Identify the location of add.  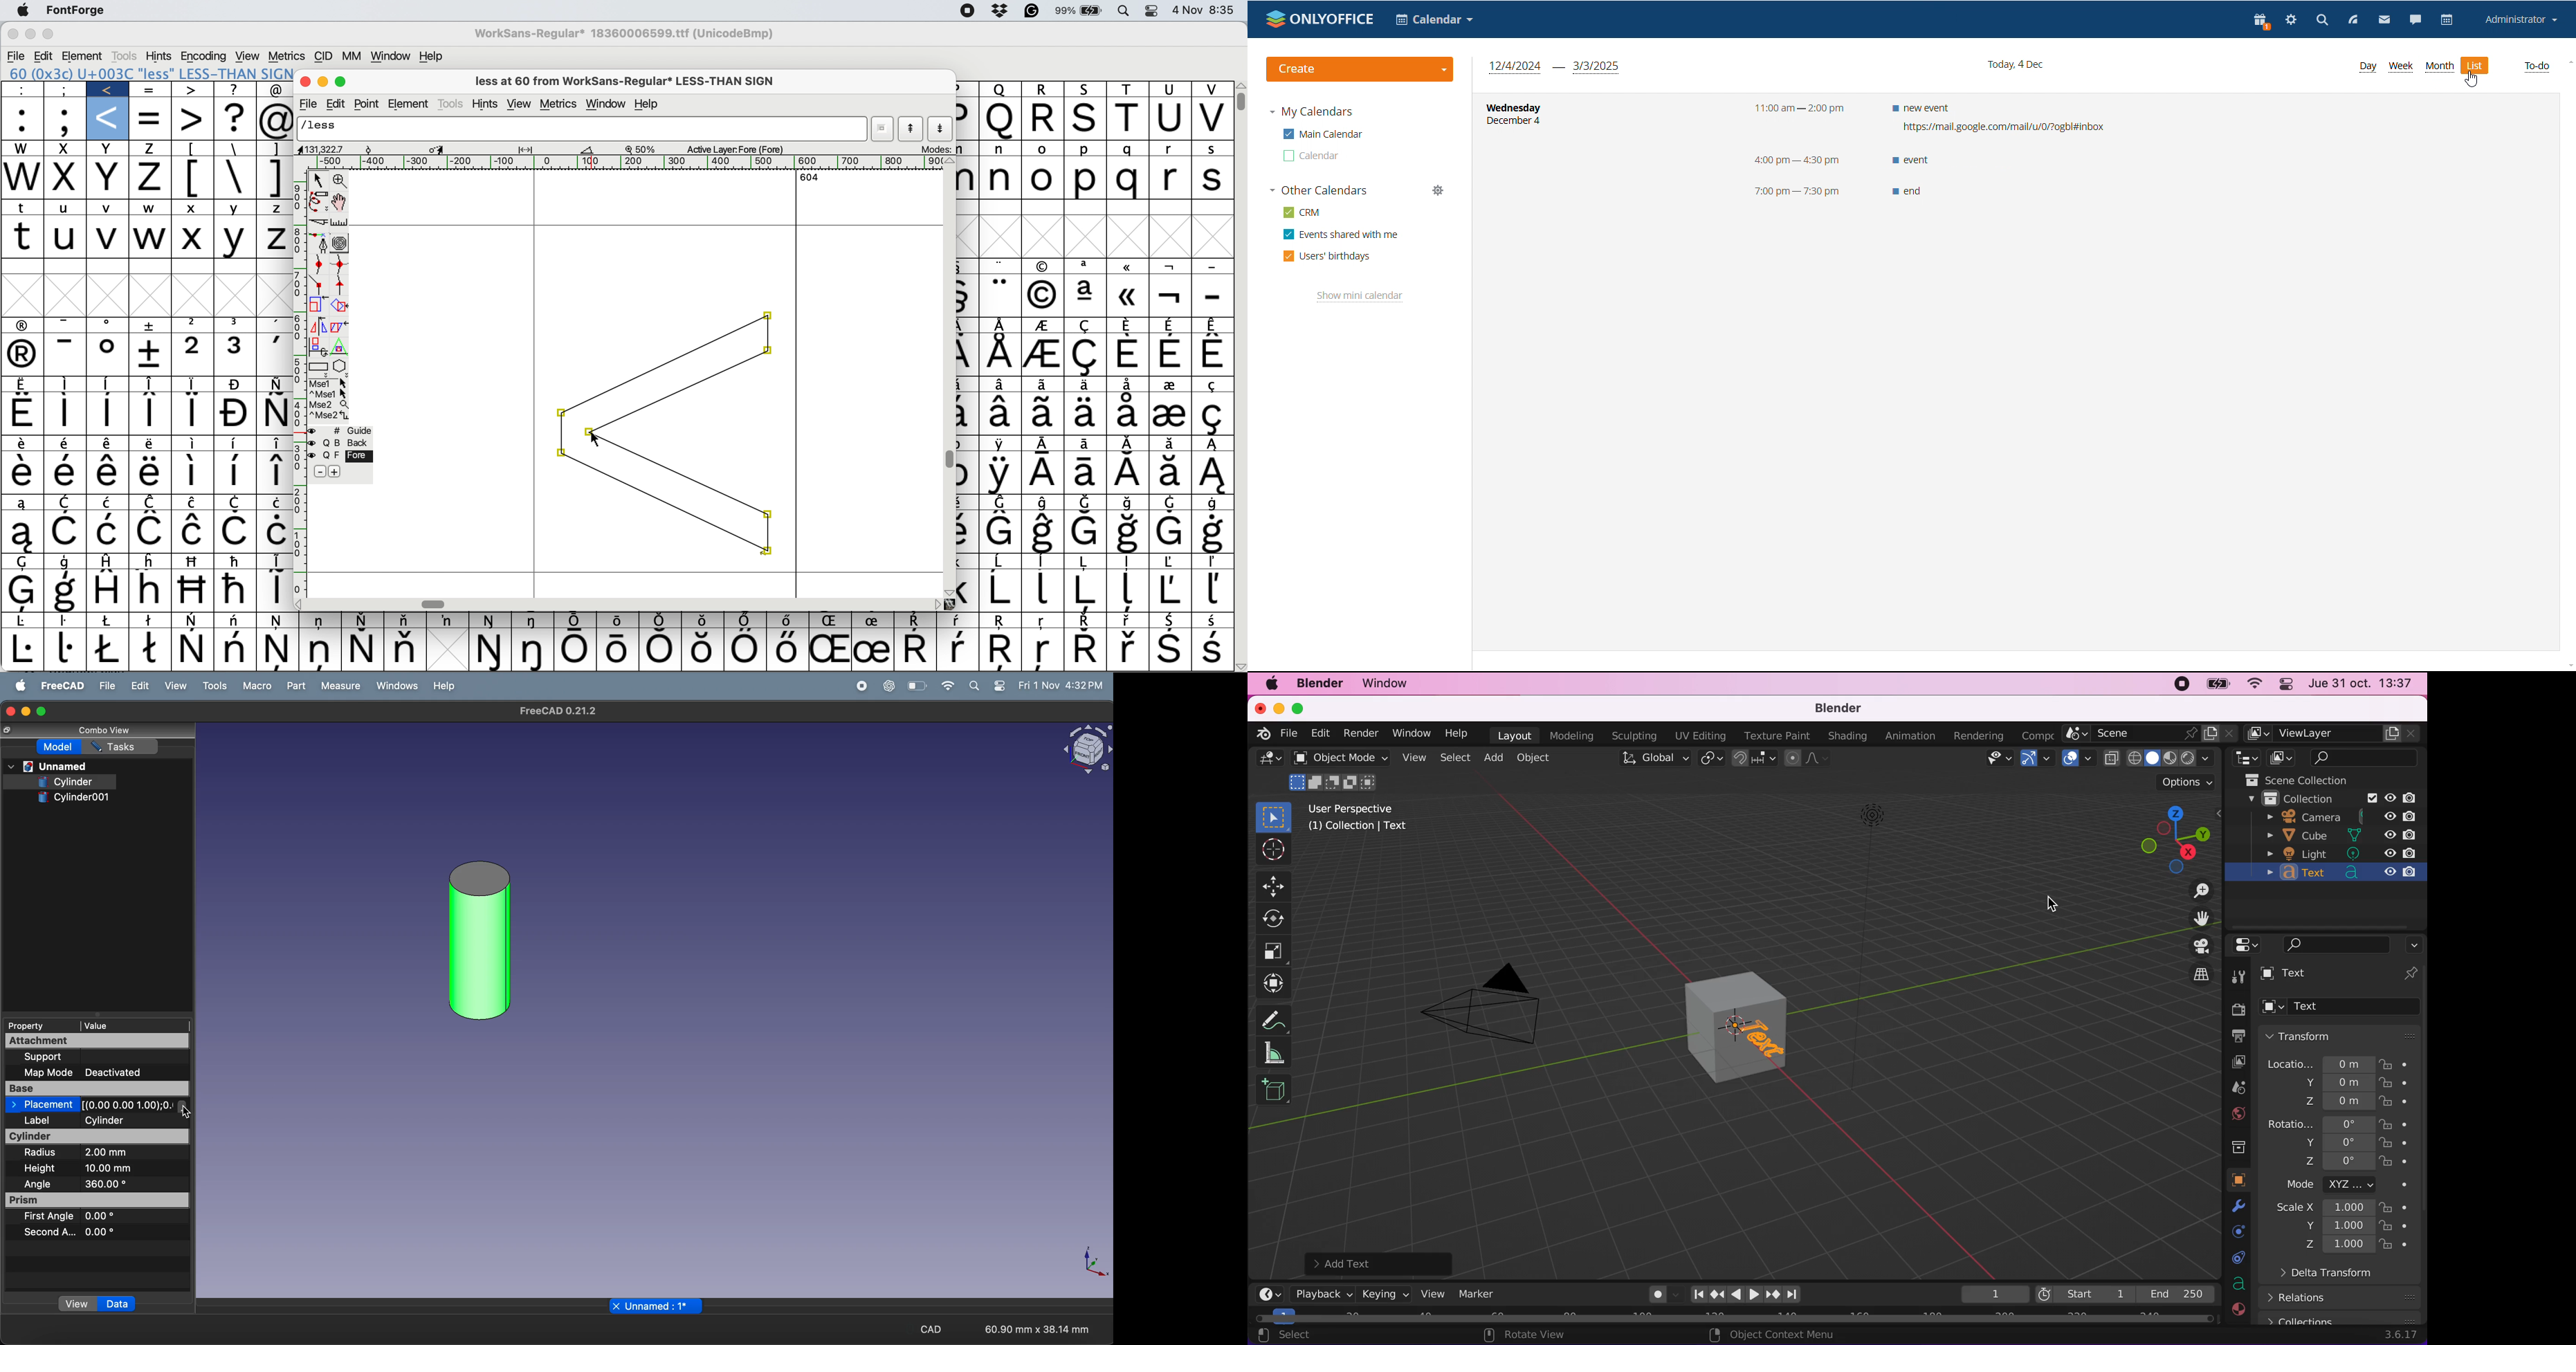
(335, 471).